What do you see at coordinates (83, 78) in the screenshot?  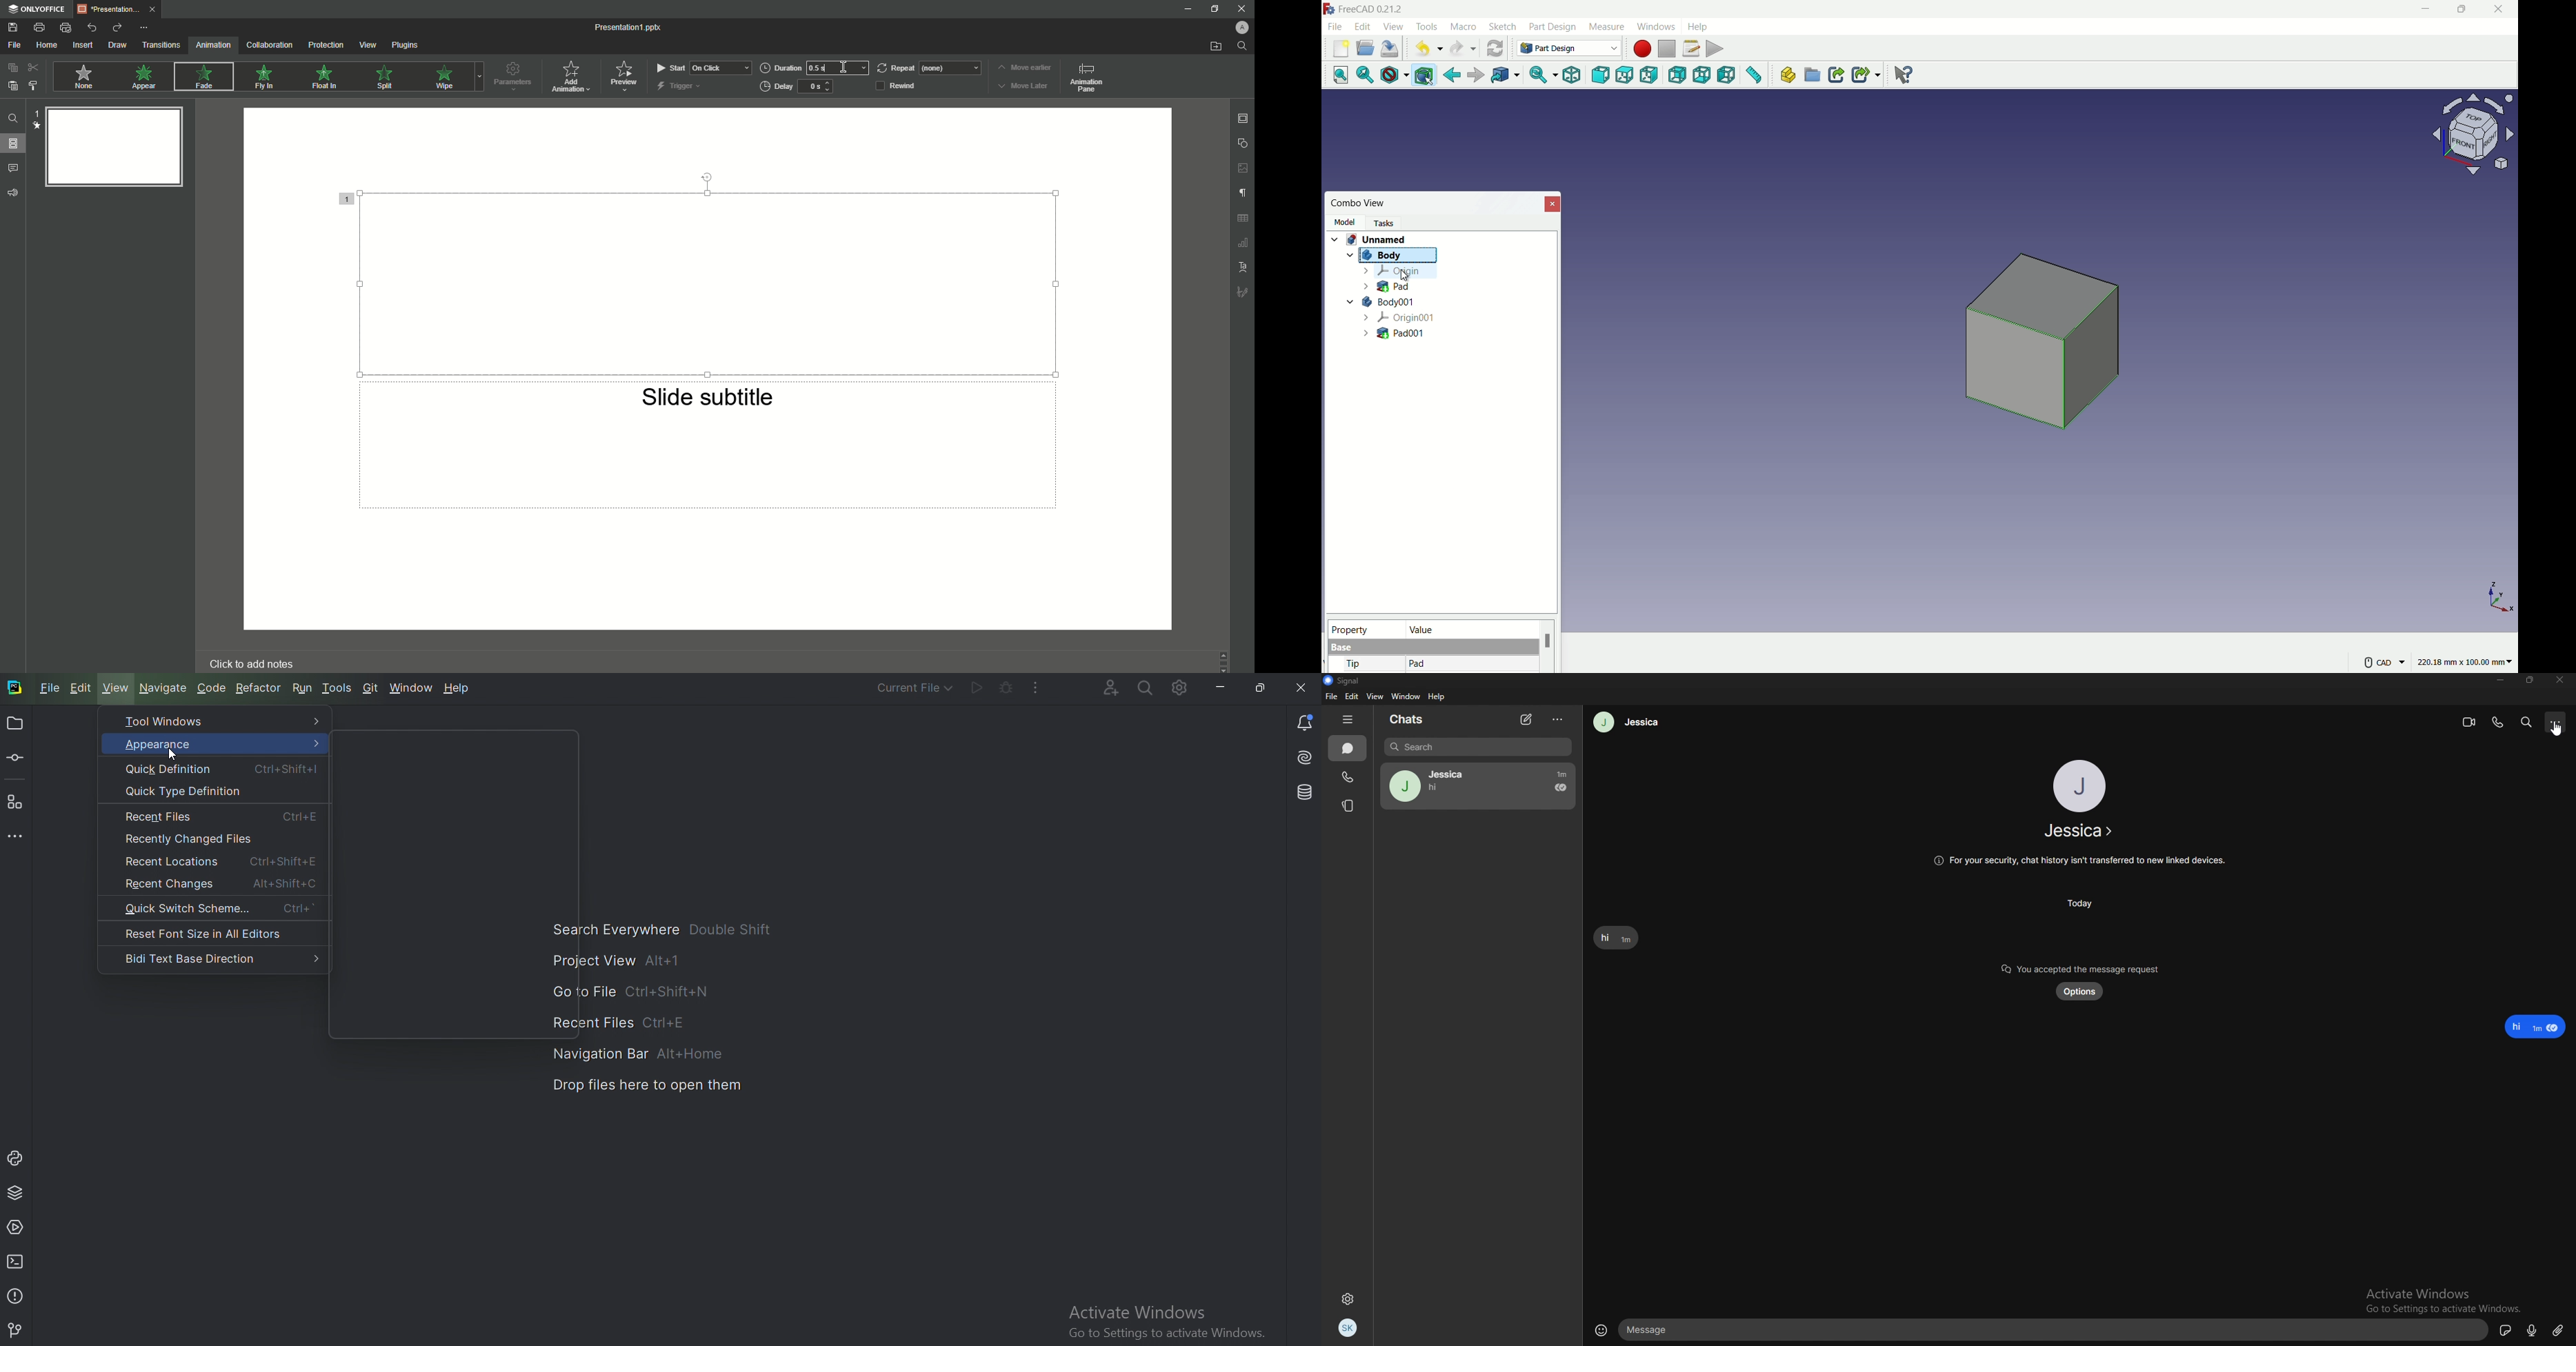 I see `None` at bounding box center [83, 78].